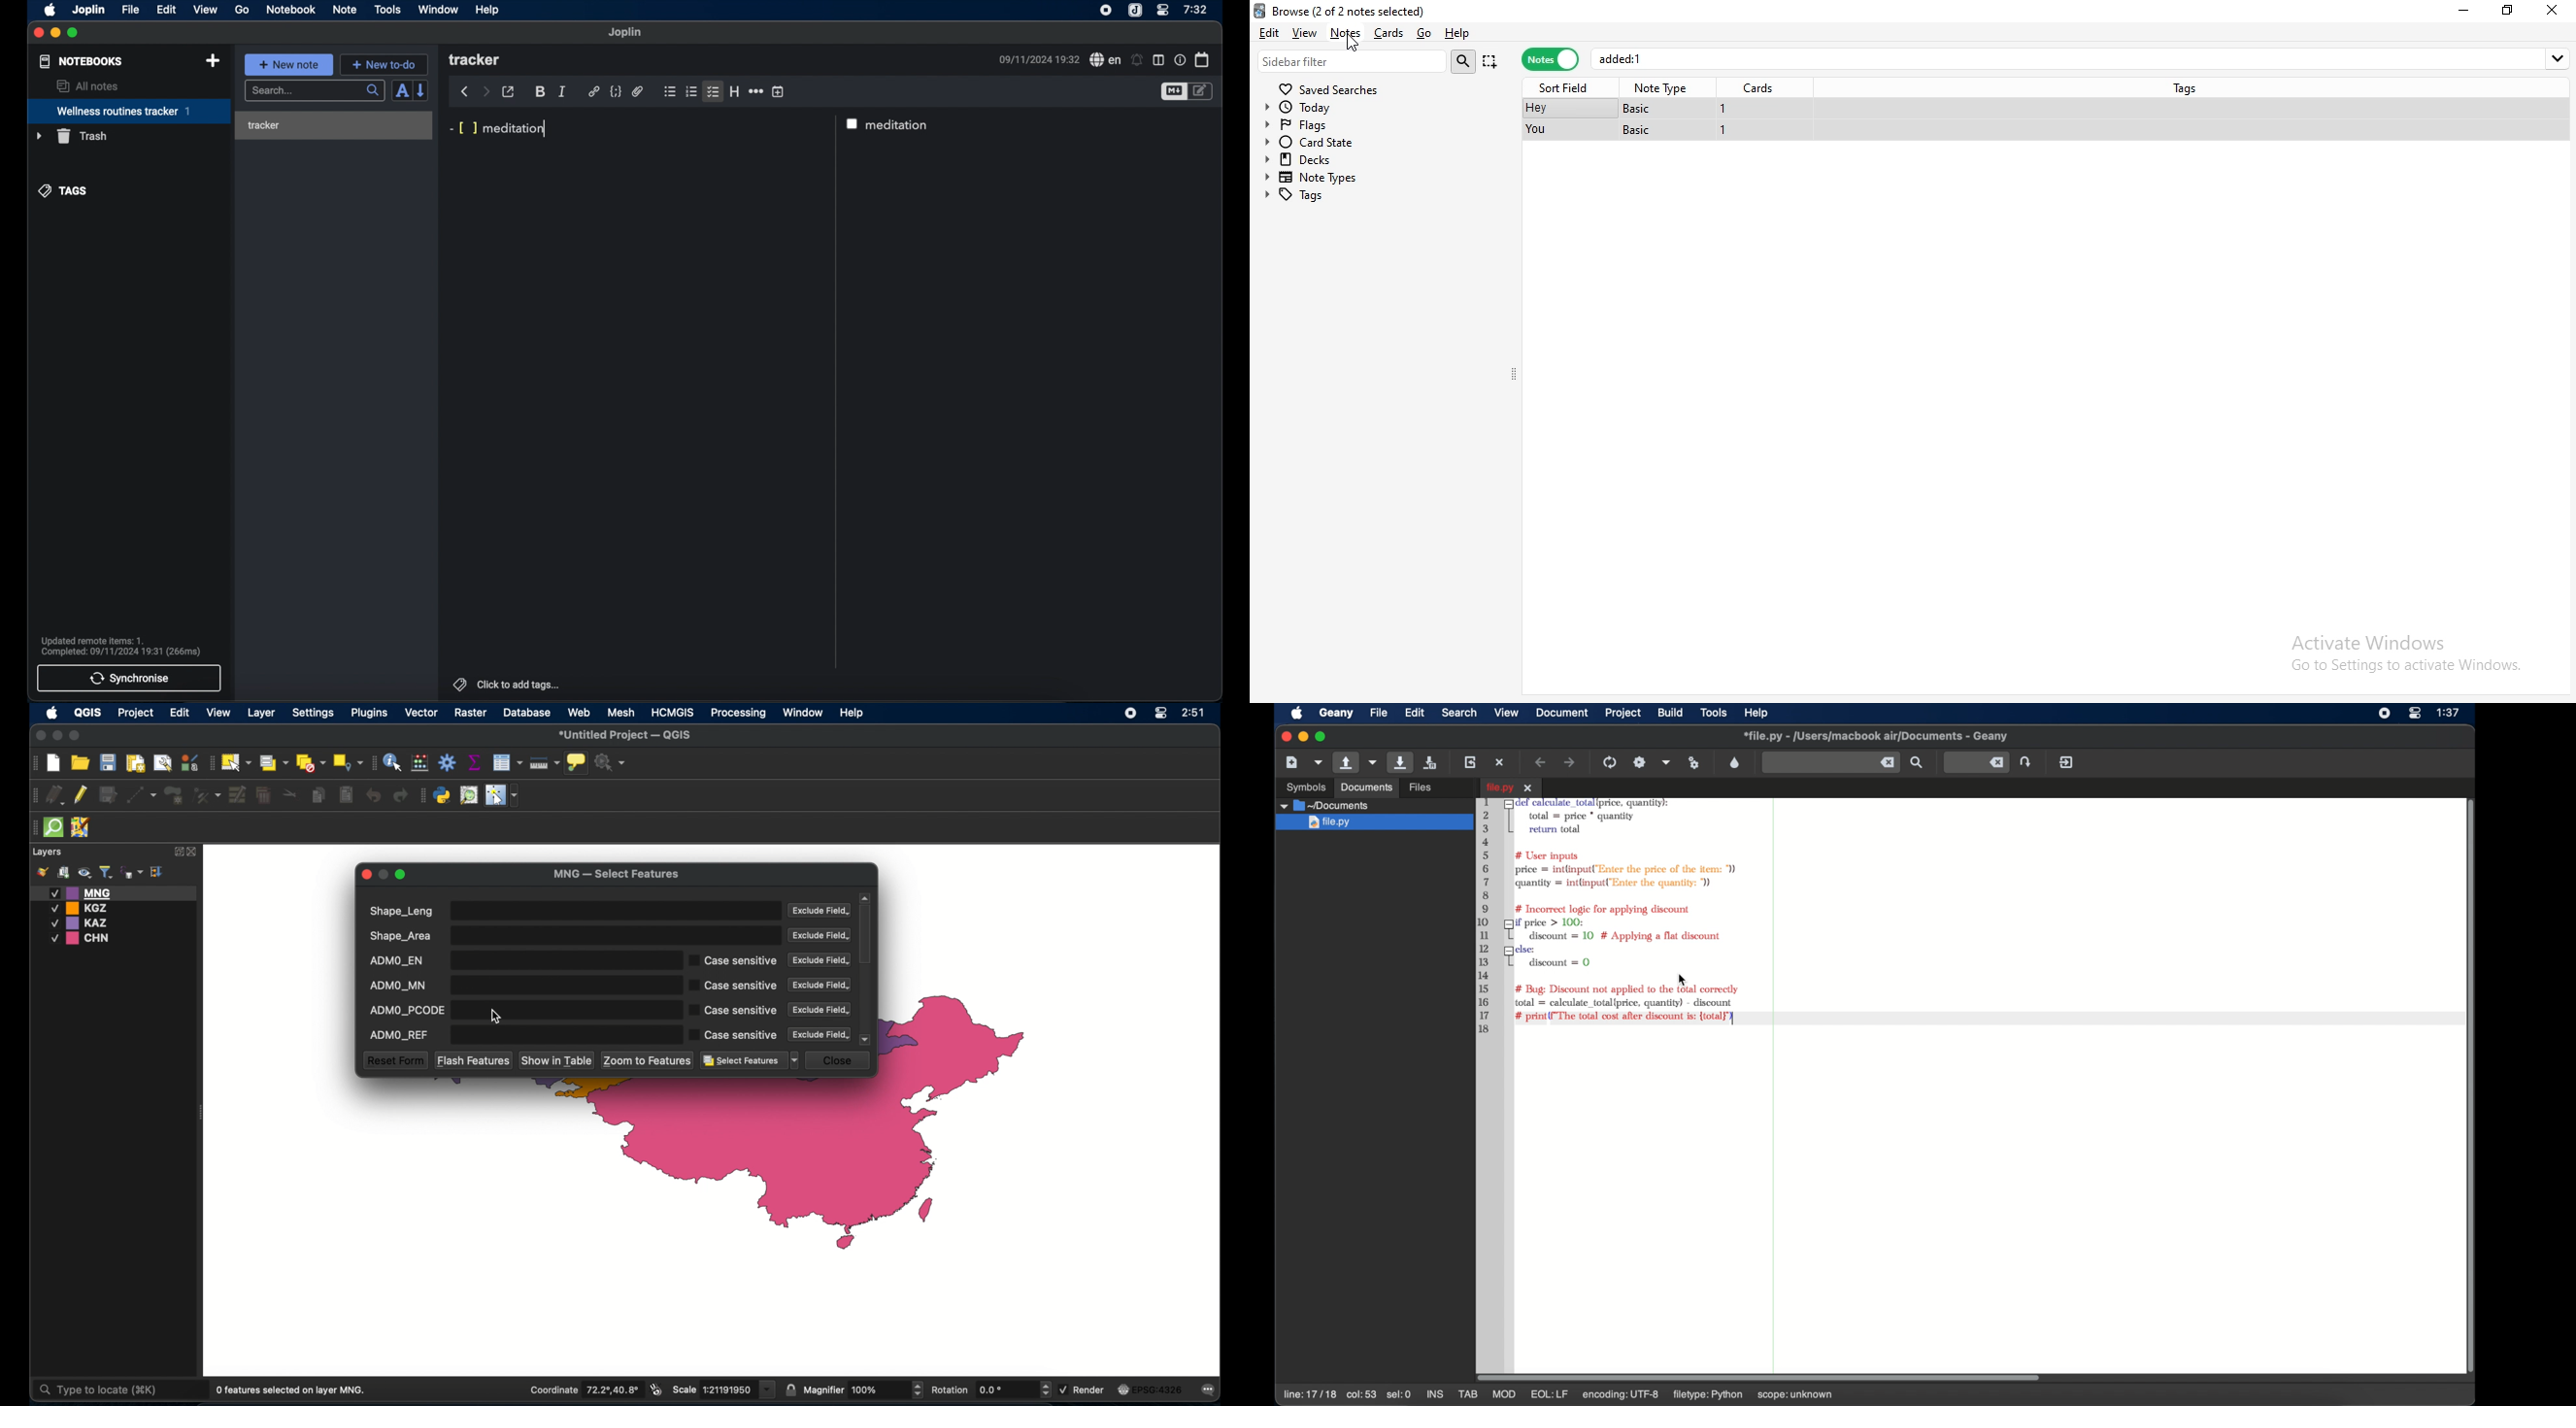 The height and width of the screenshot is (1428, 2576). I want to click on note types, so click(1316, 178).